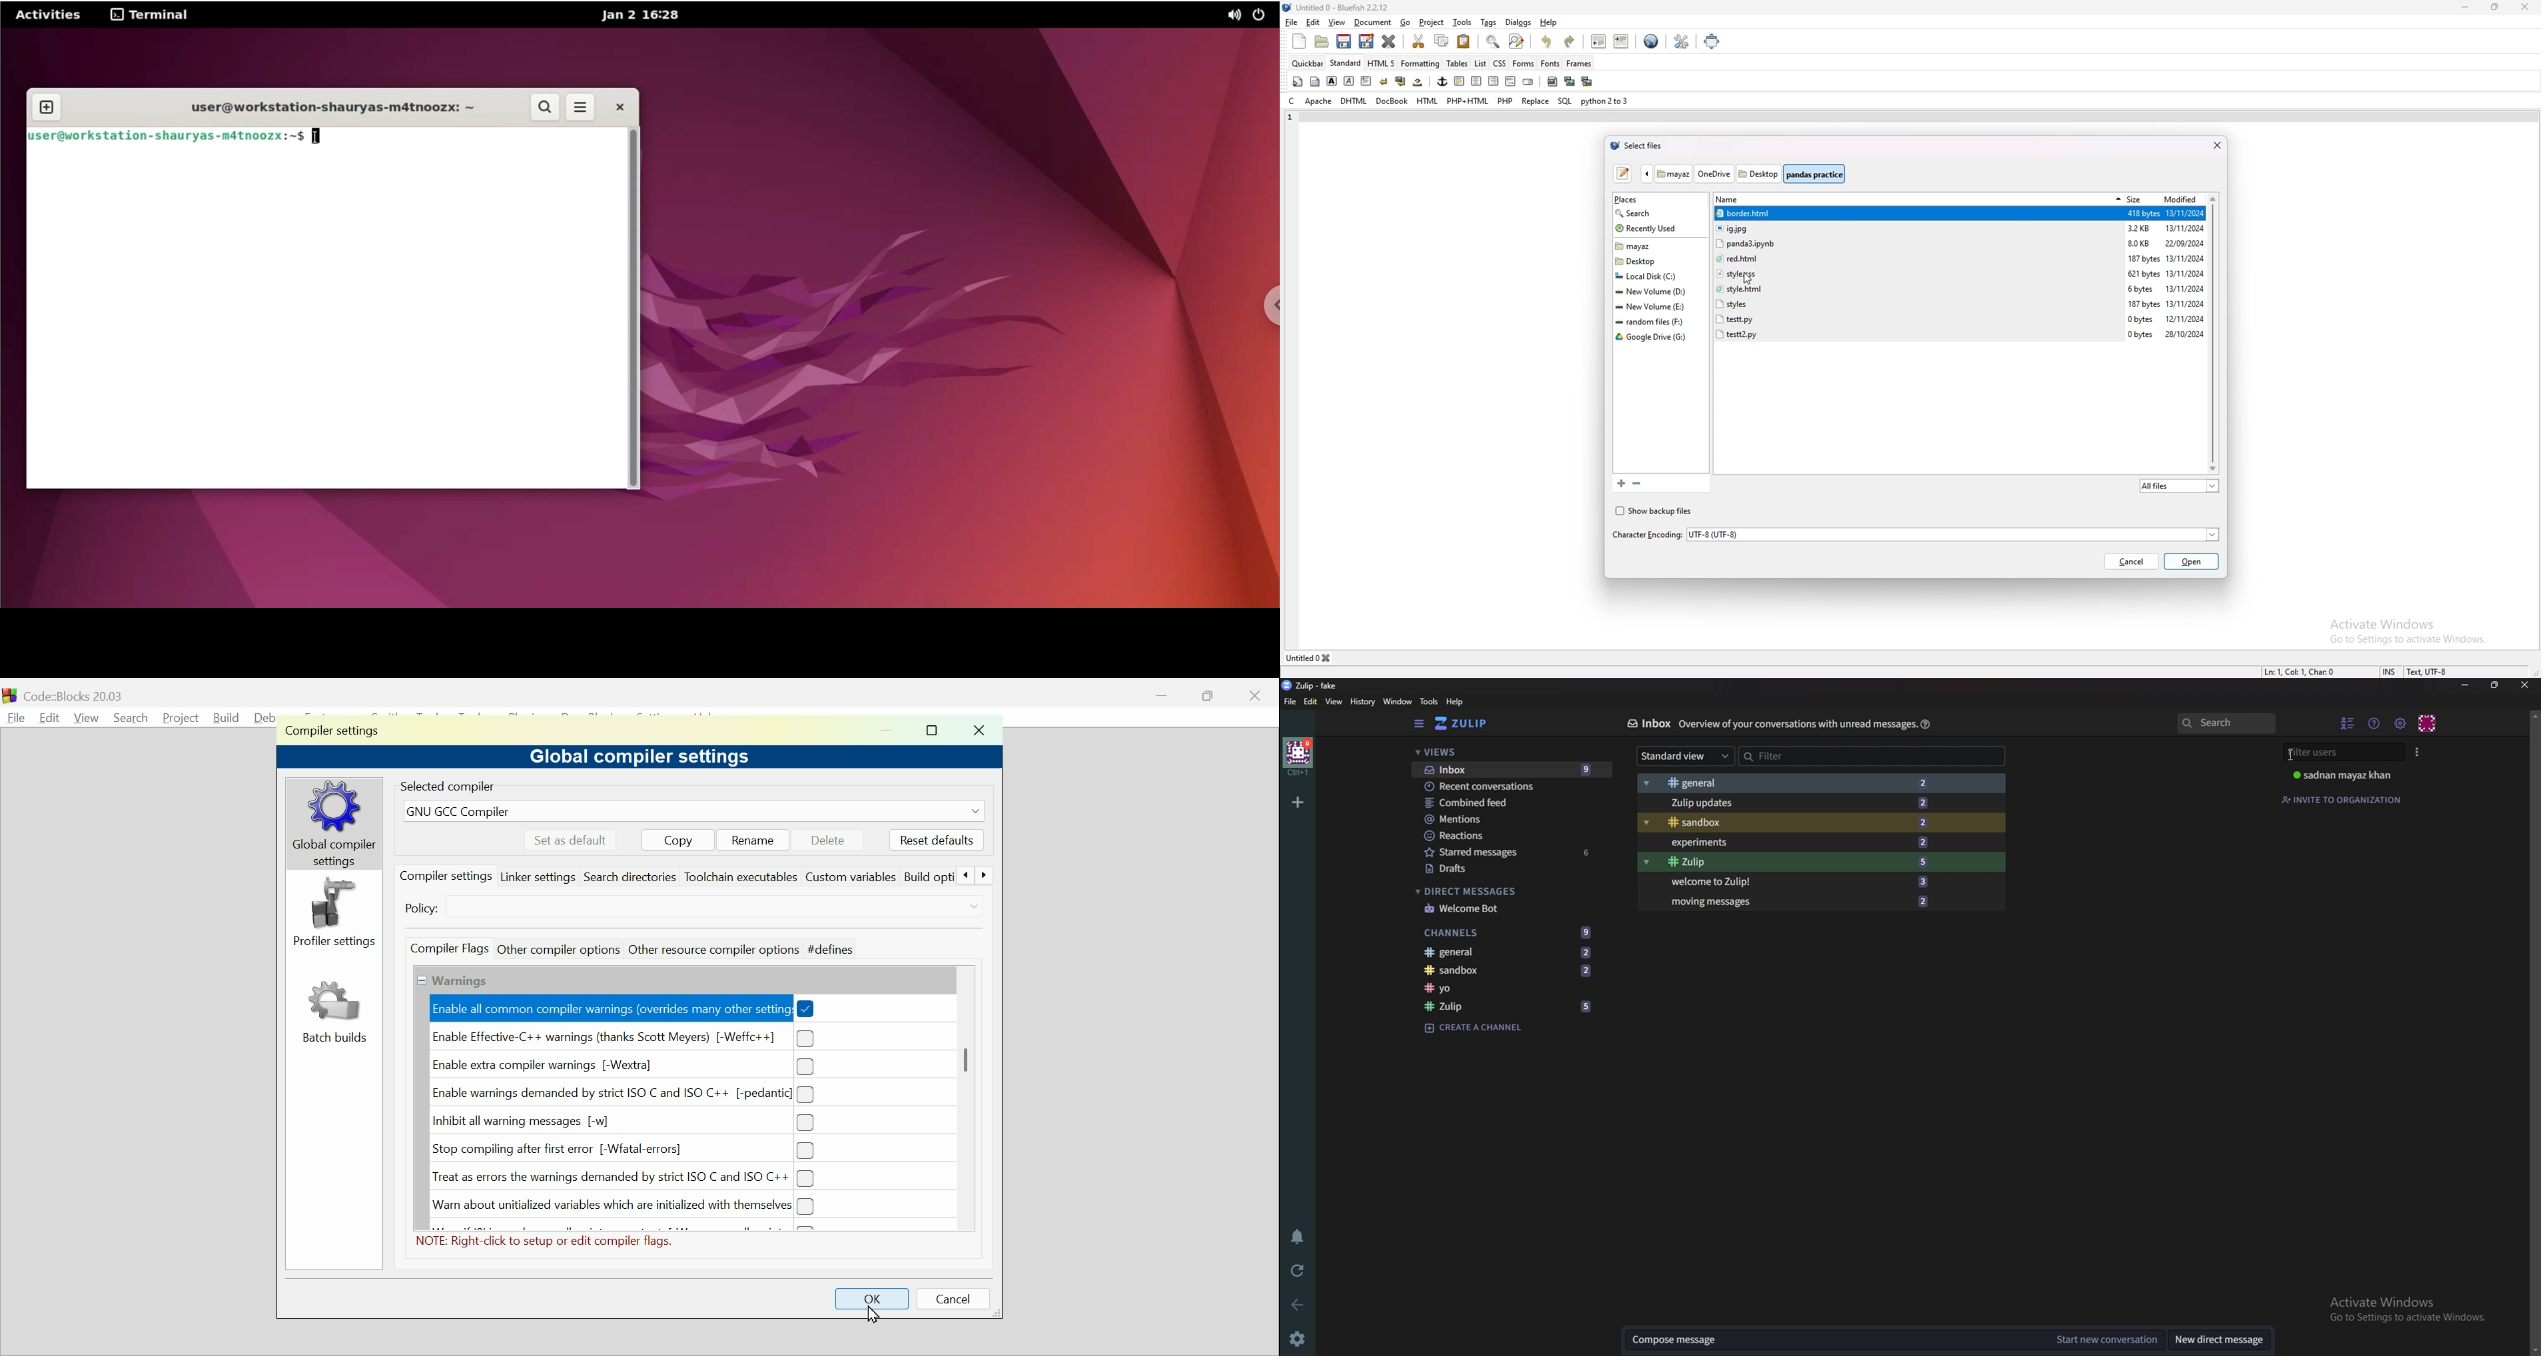 This screenshot has height=1372, width=2548. I want to click on Info, so click(1797, 725).